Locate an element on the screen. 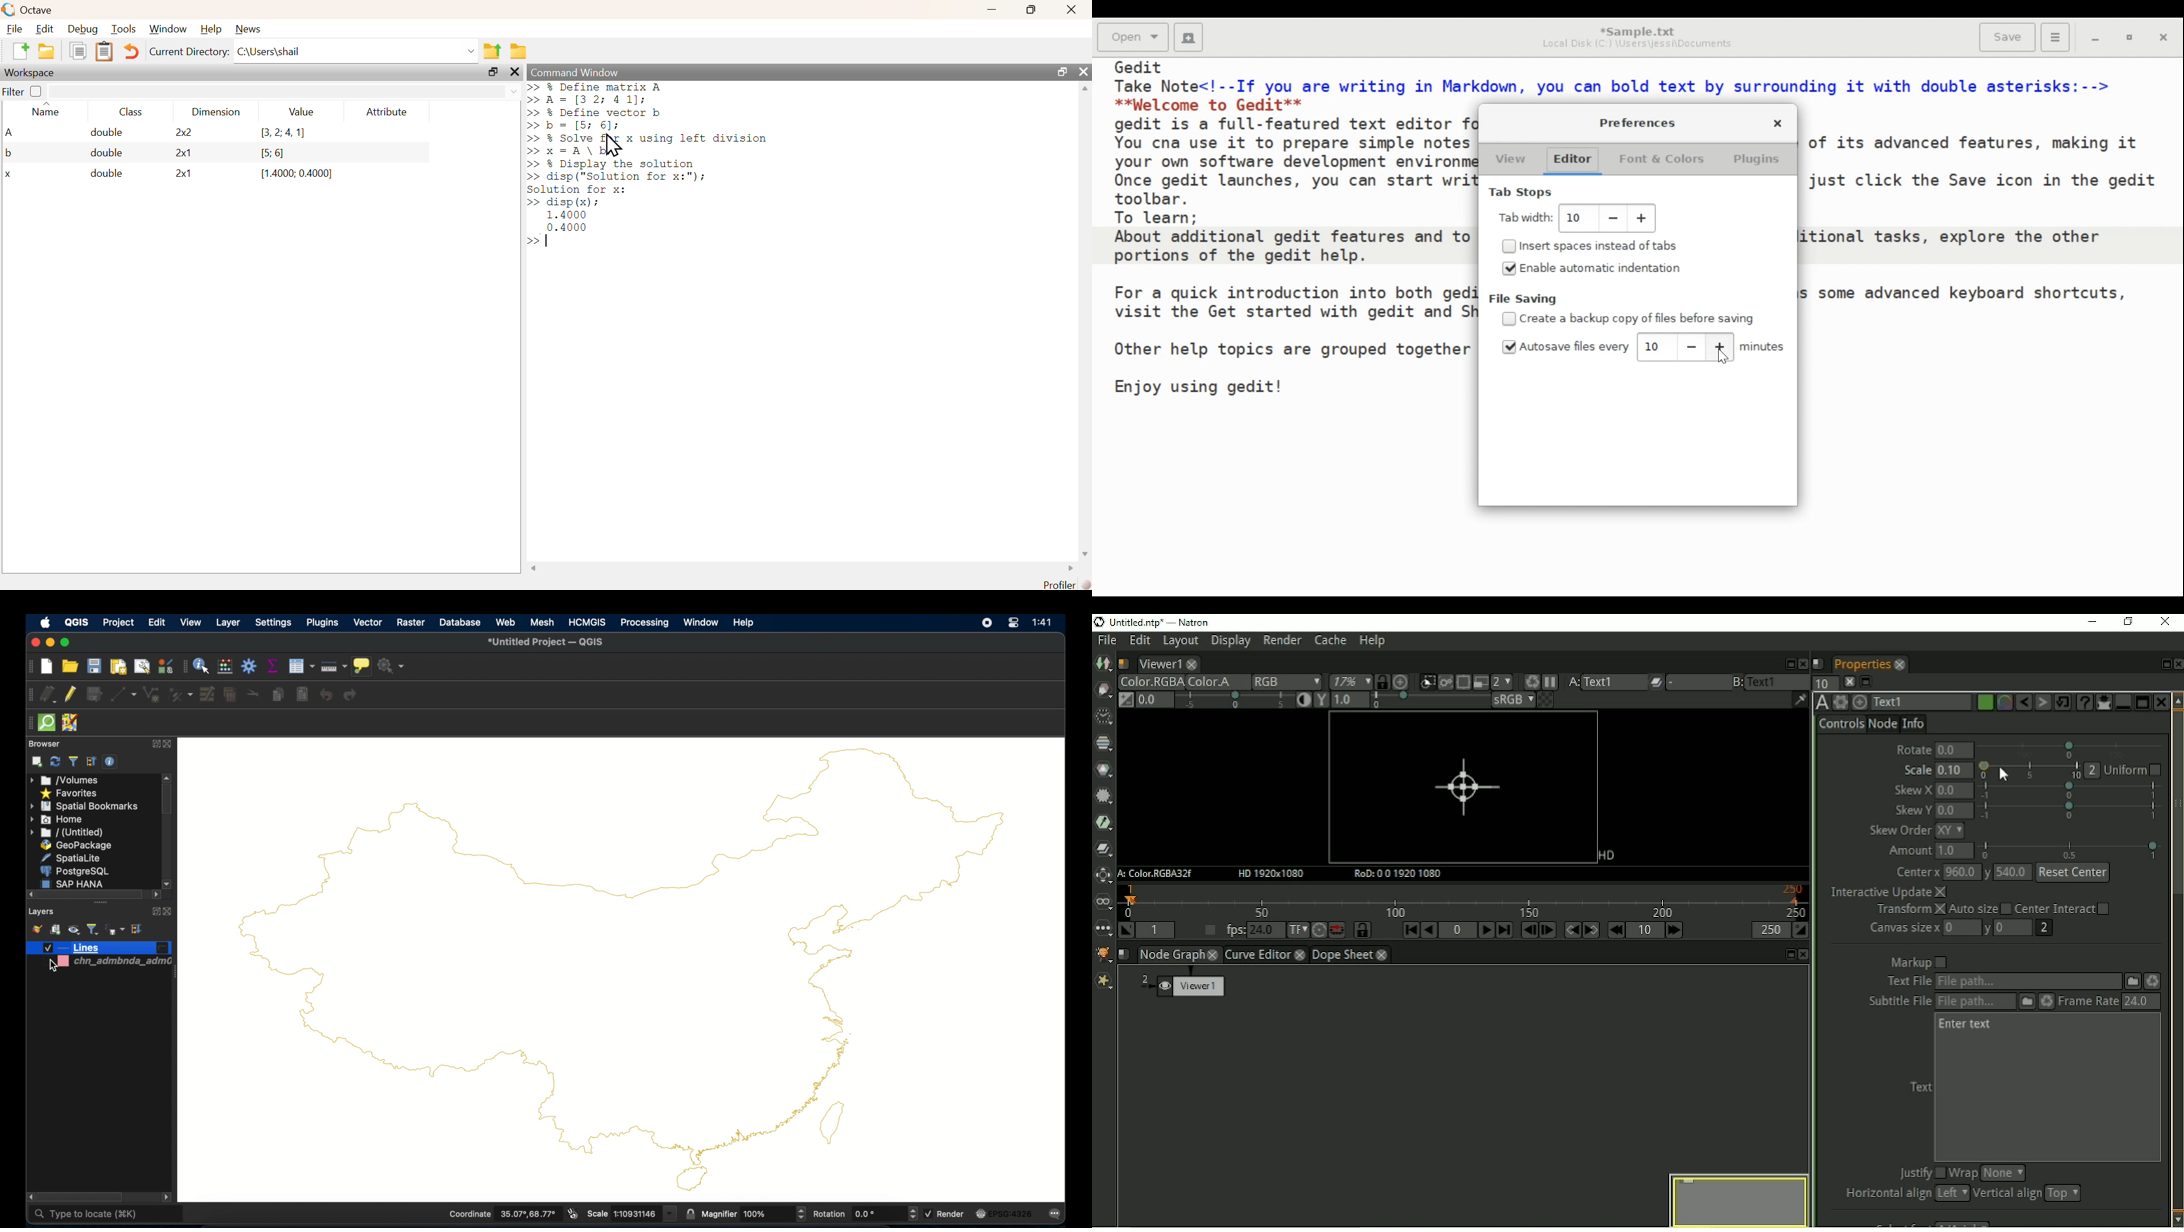  incresase  is located at coordinates (1643, 219).